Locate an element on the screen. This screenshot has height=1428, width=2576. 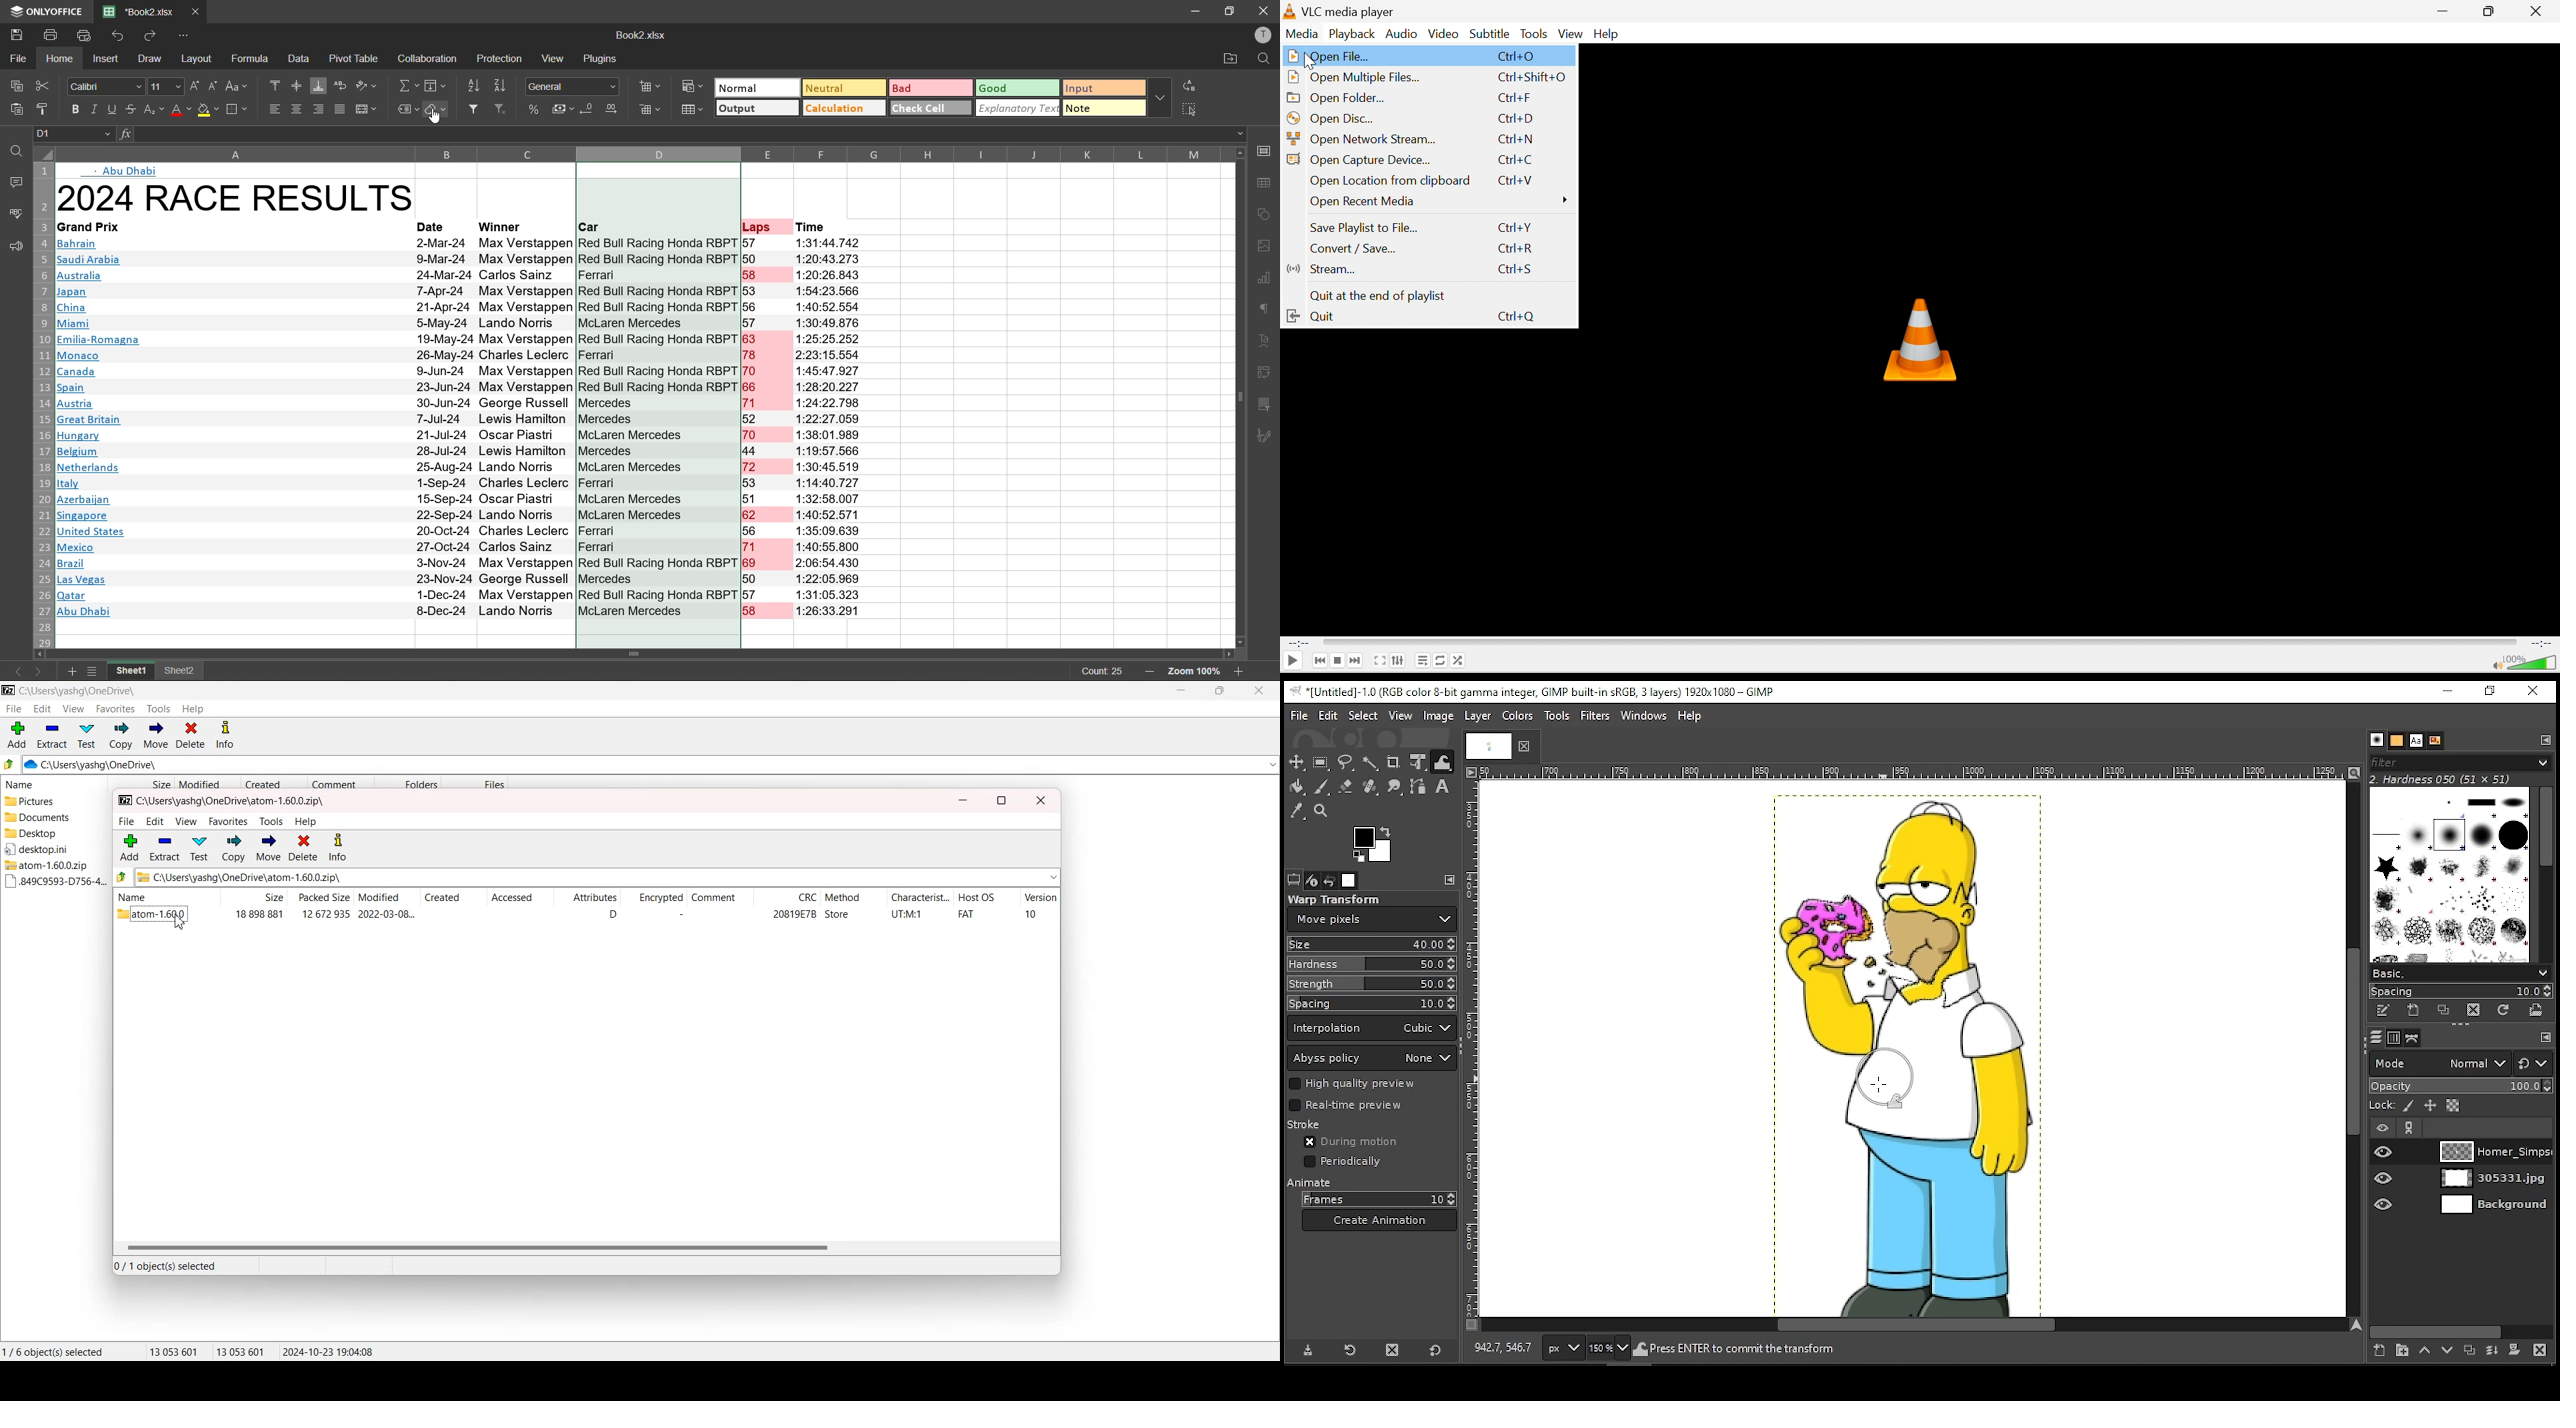
view is located at coordinates (553, 58).